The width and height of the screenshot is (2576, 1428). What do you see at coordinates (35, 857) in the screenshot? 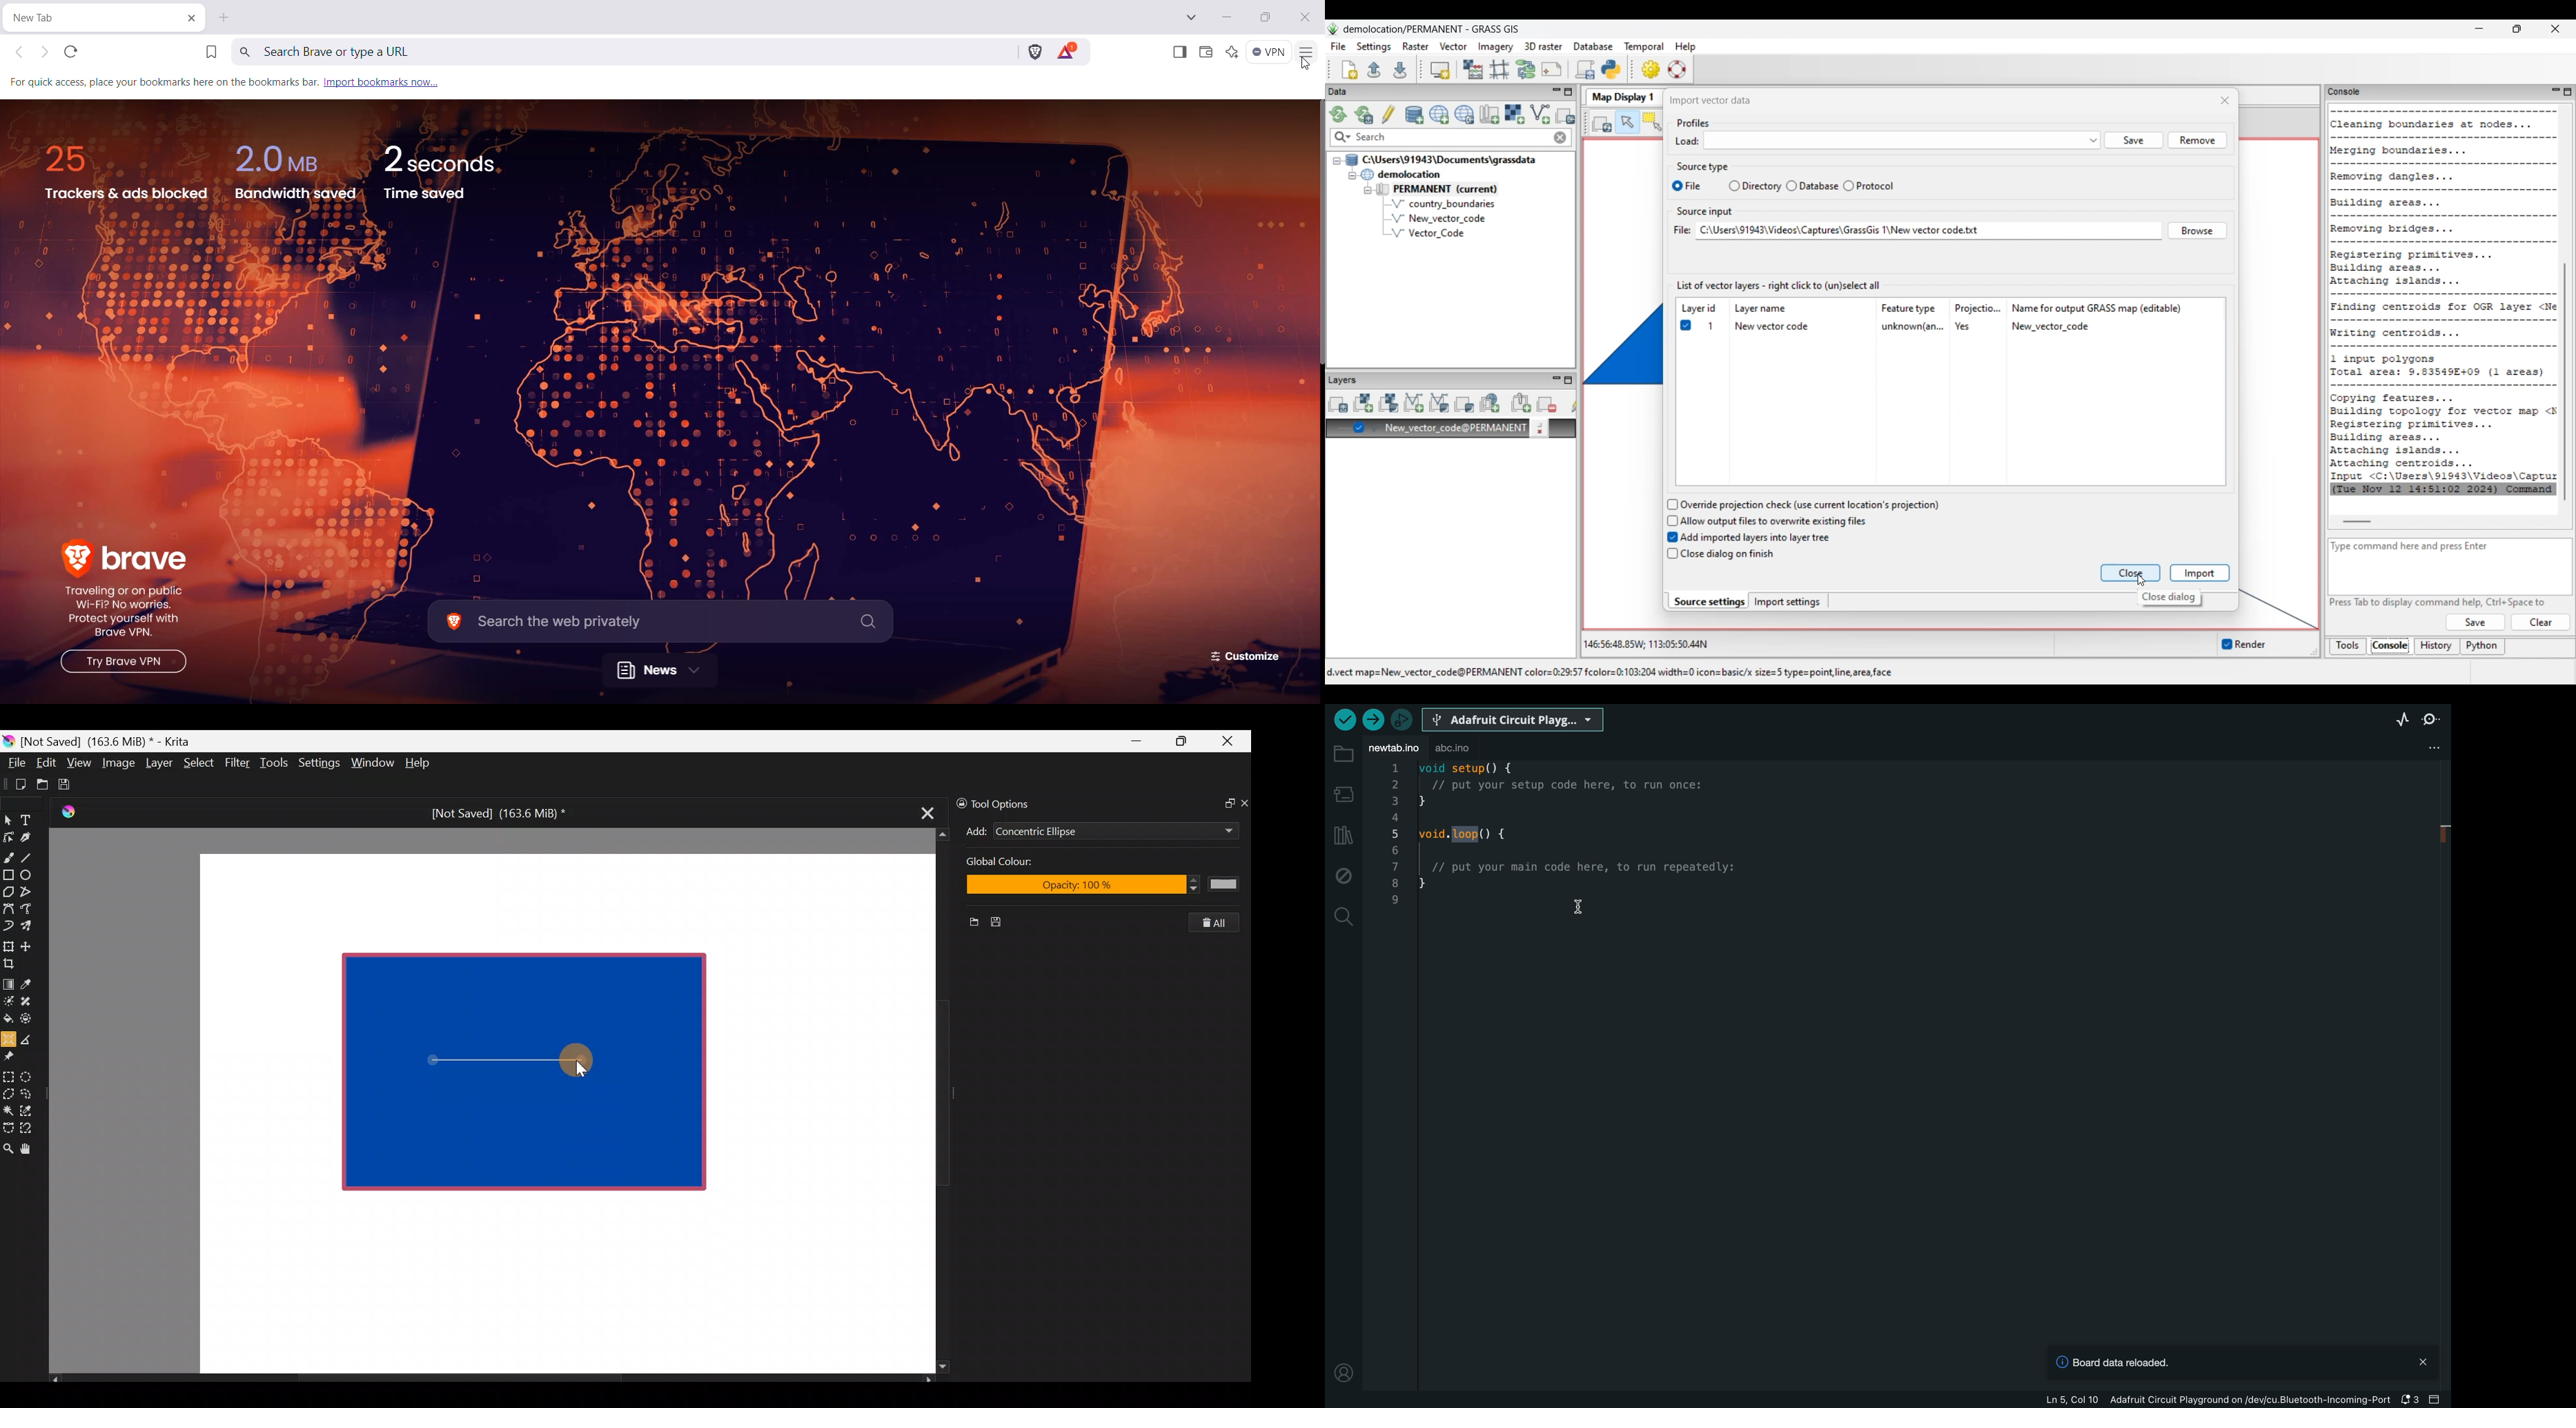
I see `Line tool` at bounding box center [35, 857].